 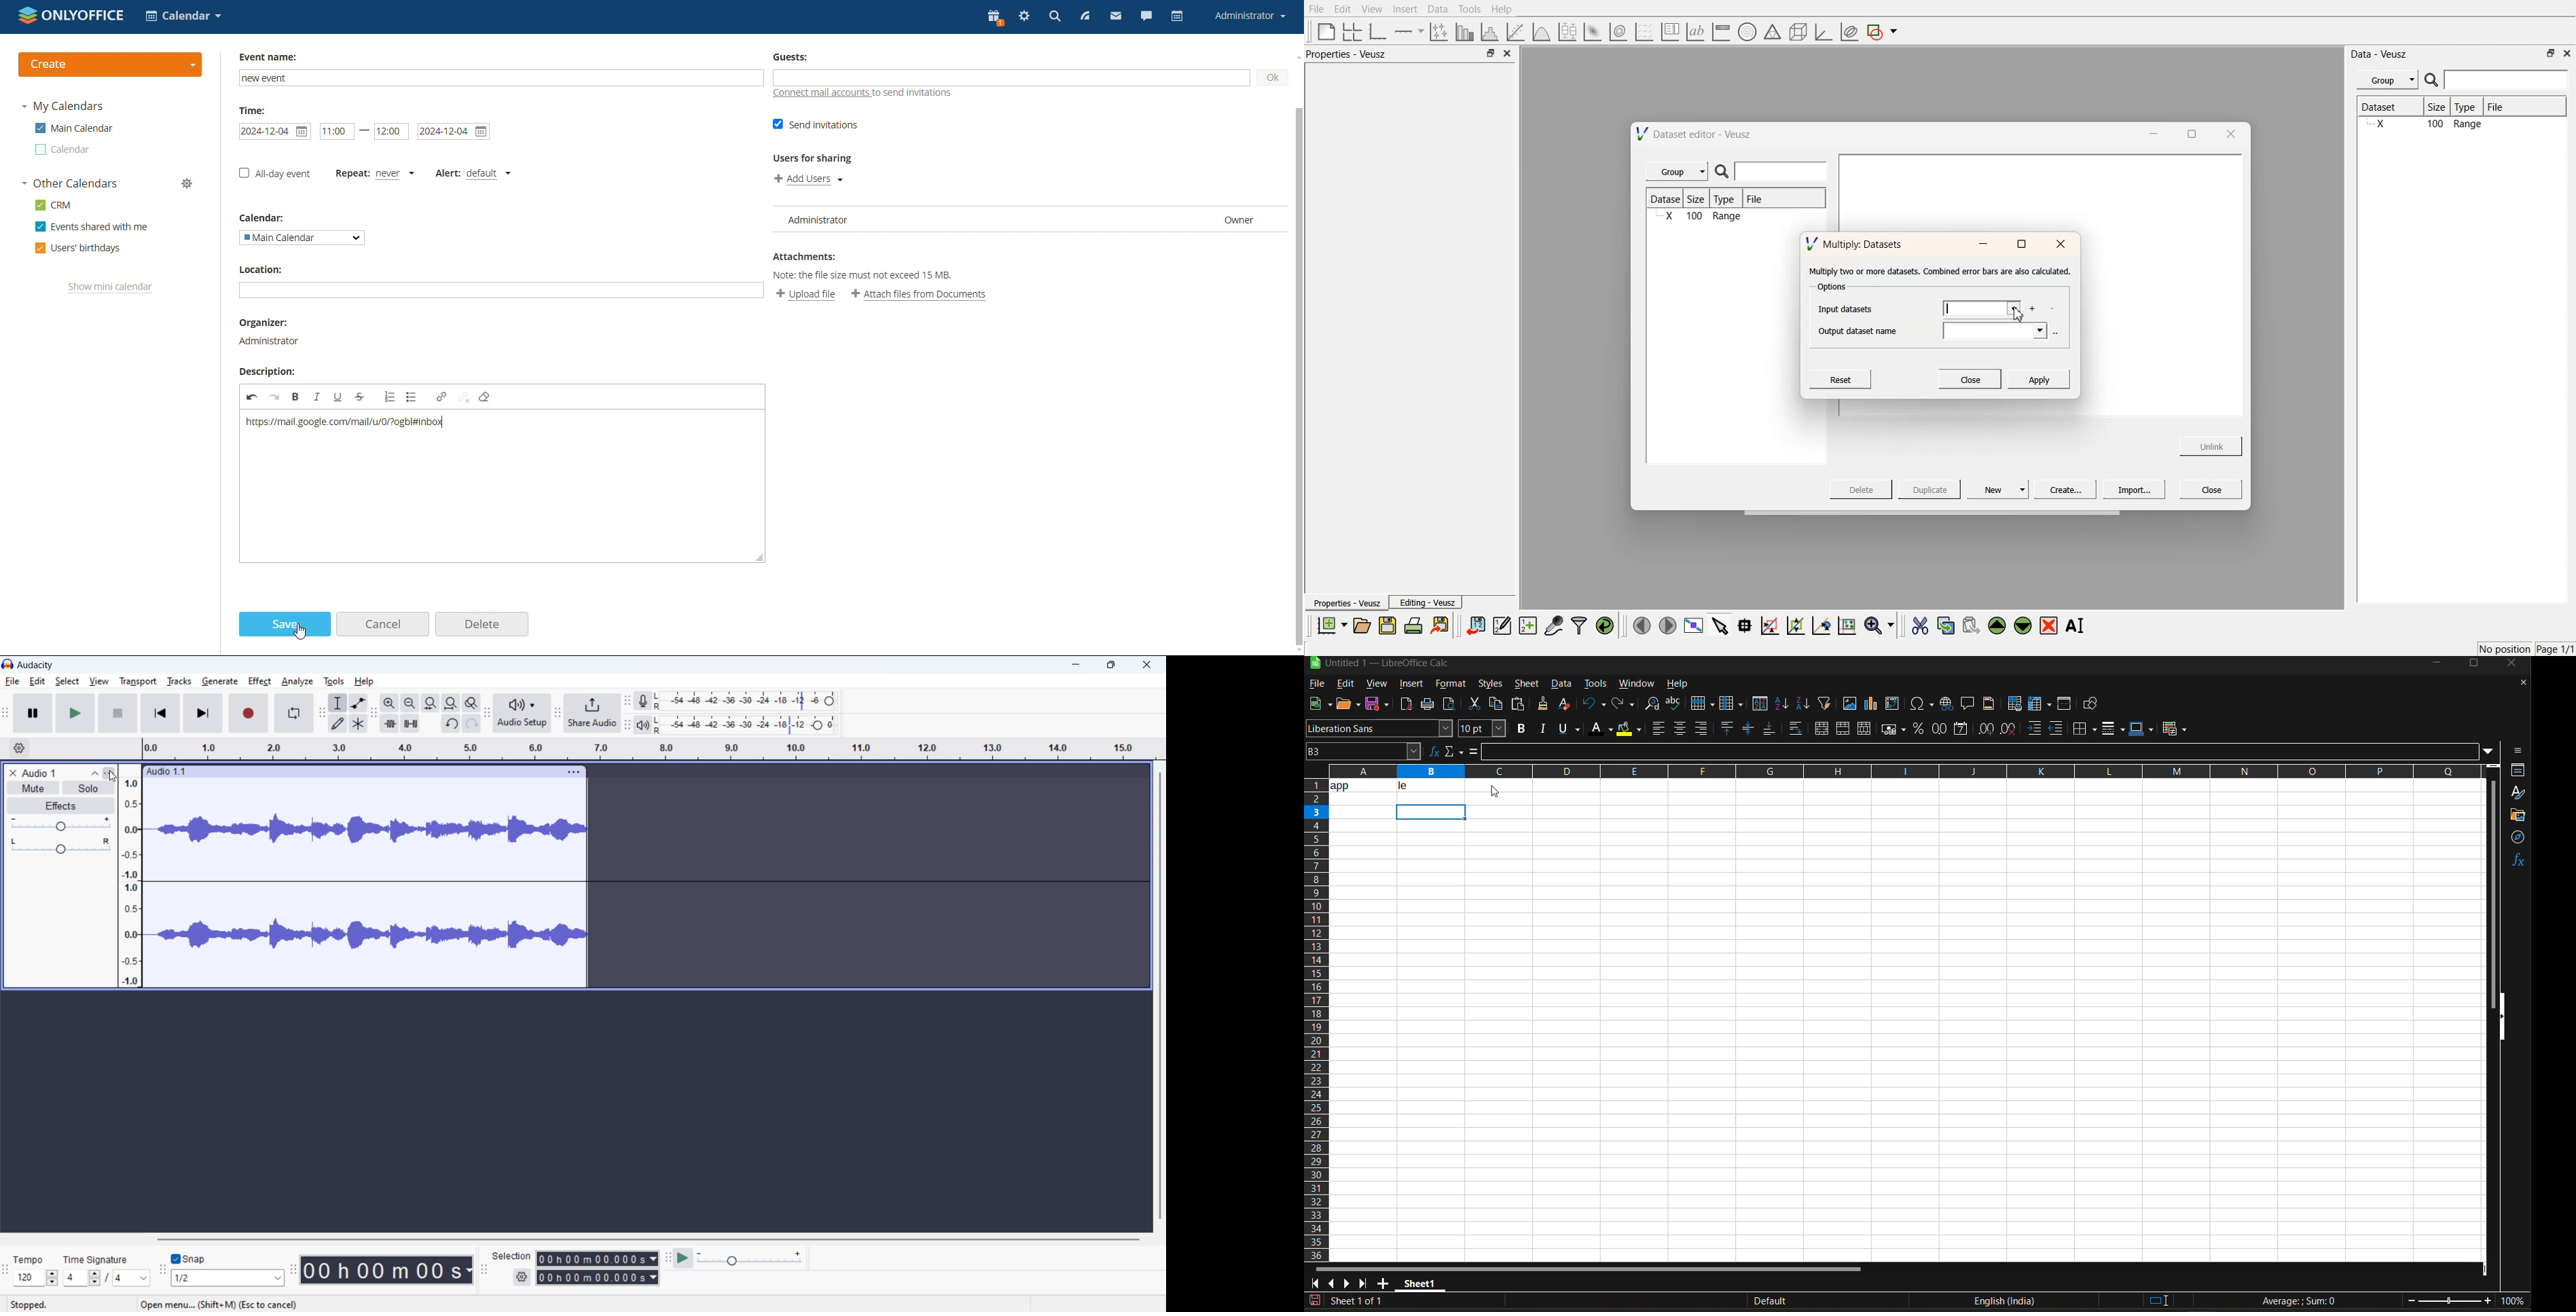 What do you see at coordinates (1573, 728) in the screenshot?
I see `underline` at bounding box center [1573, 728].